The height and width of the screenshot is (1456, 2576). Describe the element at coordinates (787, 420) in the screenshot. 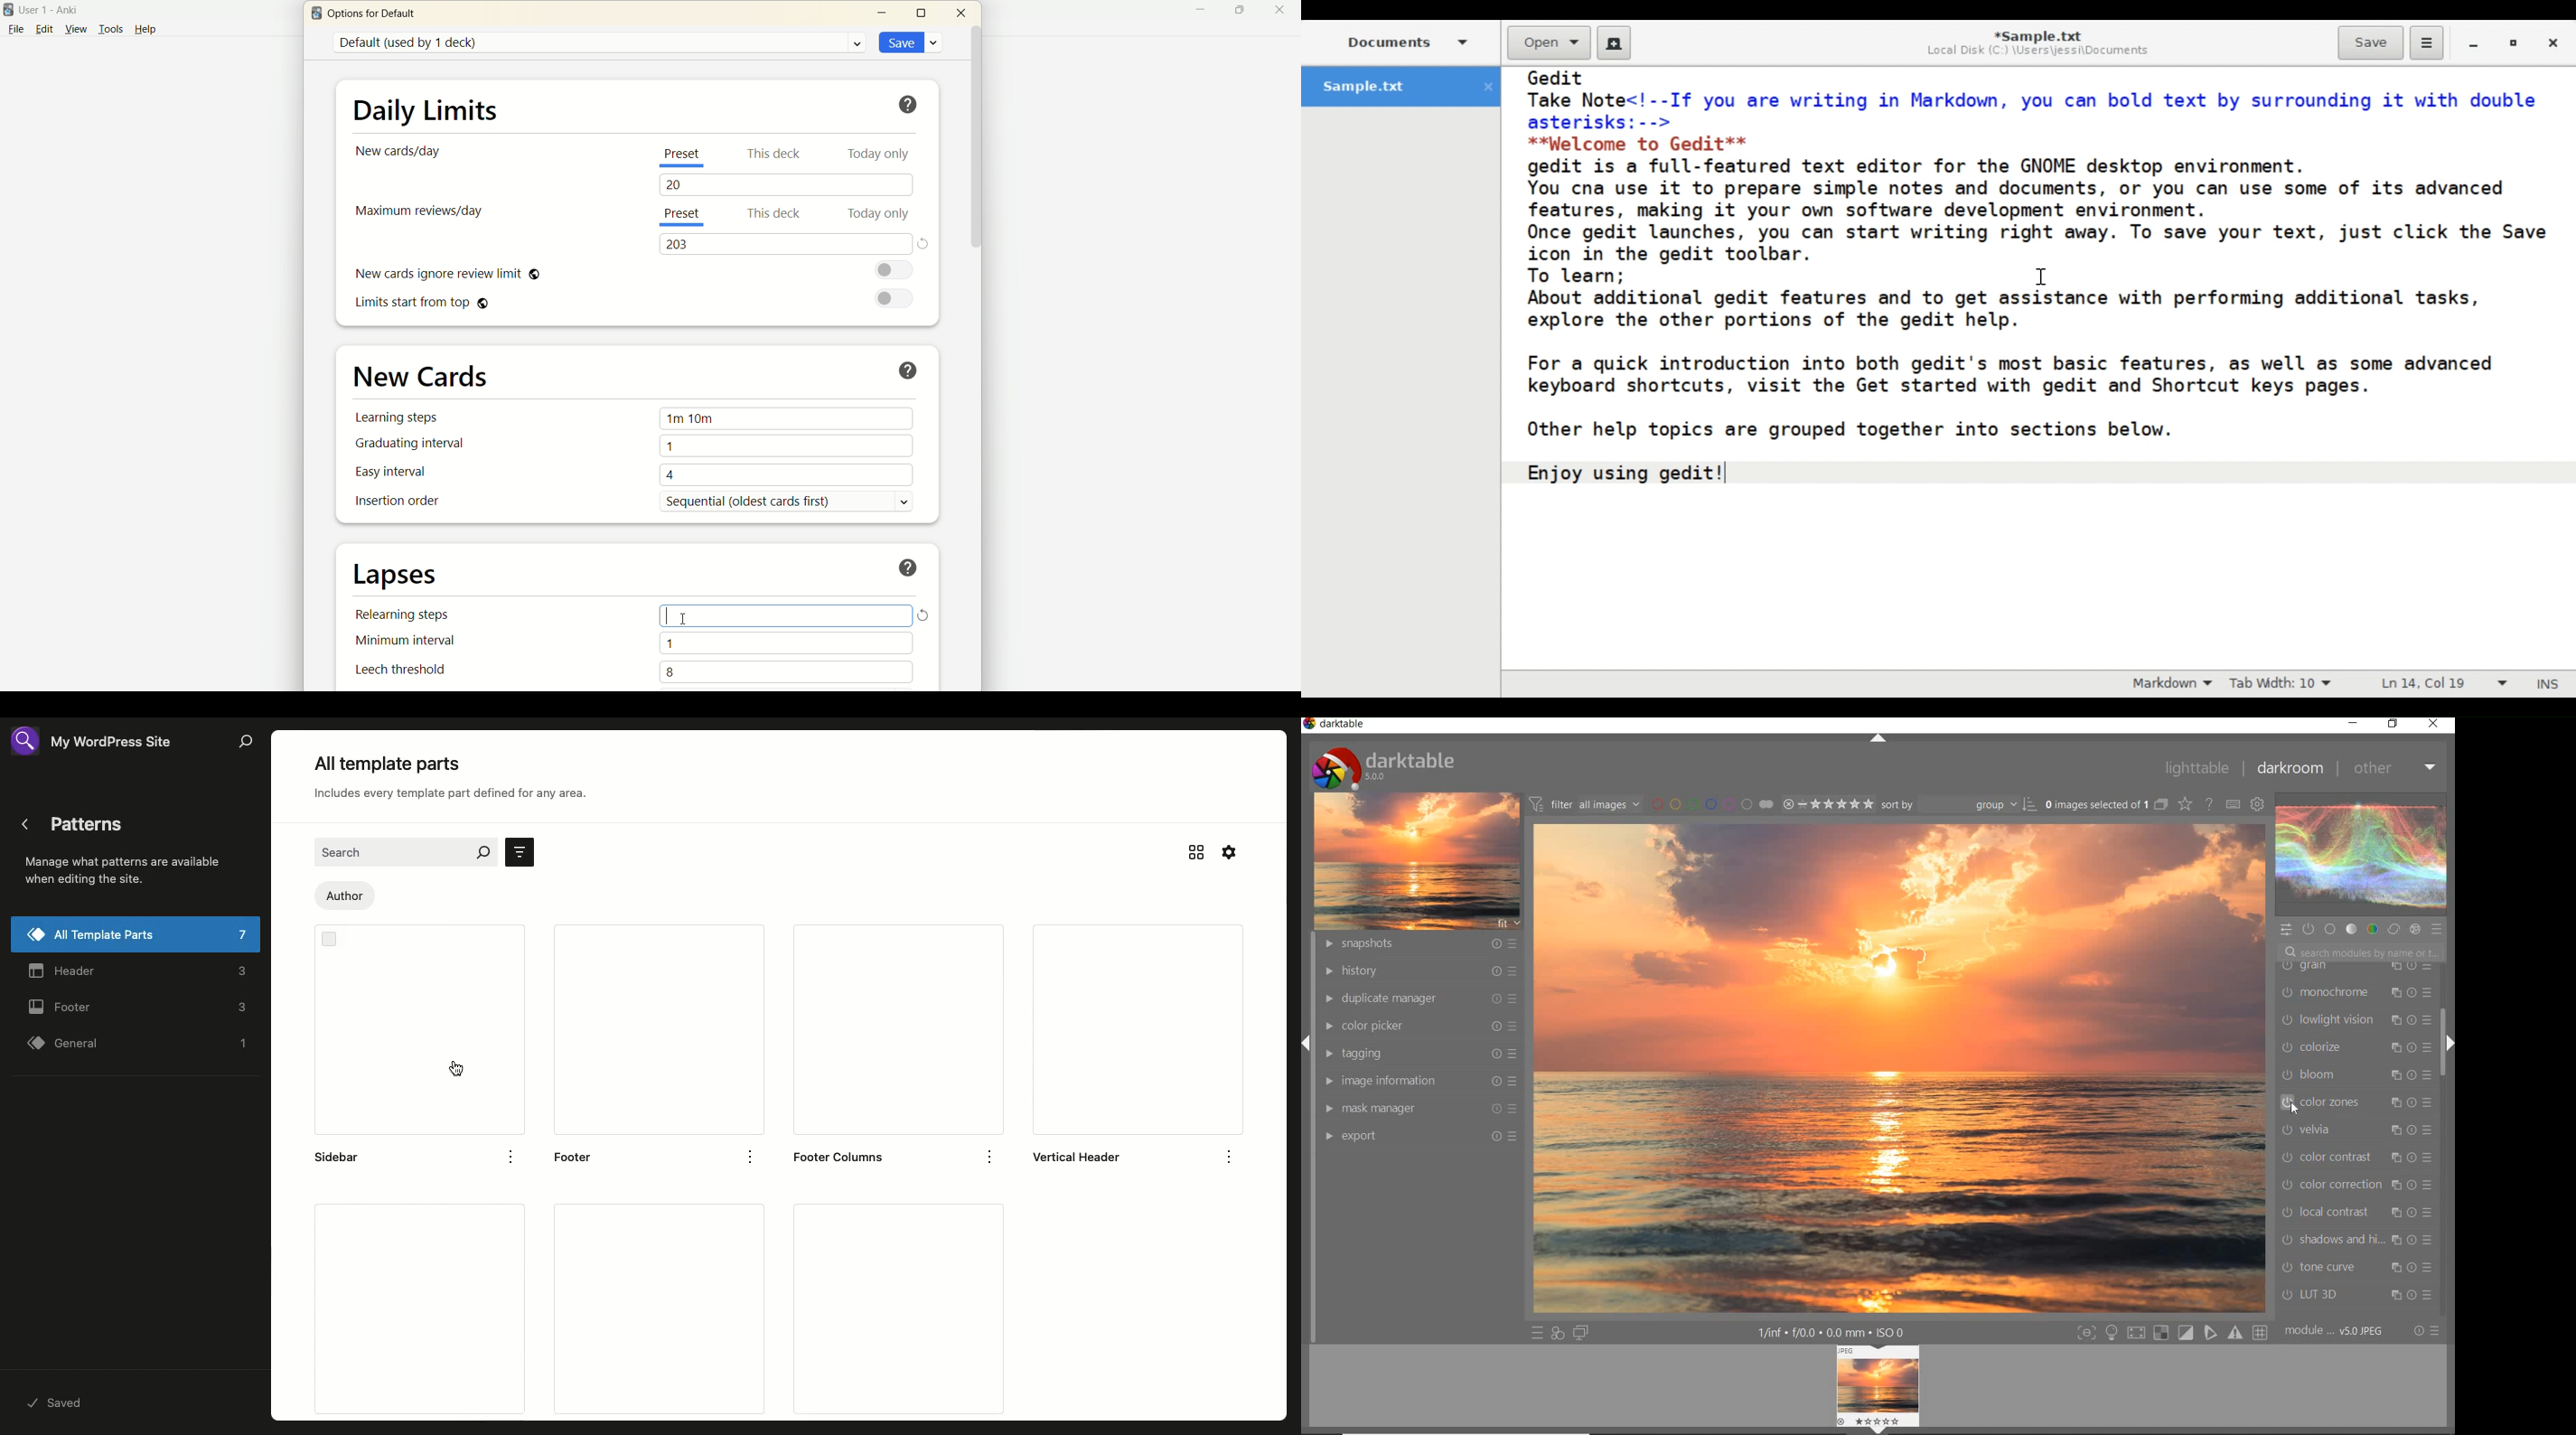

I see `1m 10m` at that location.